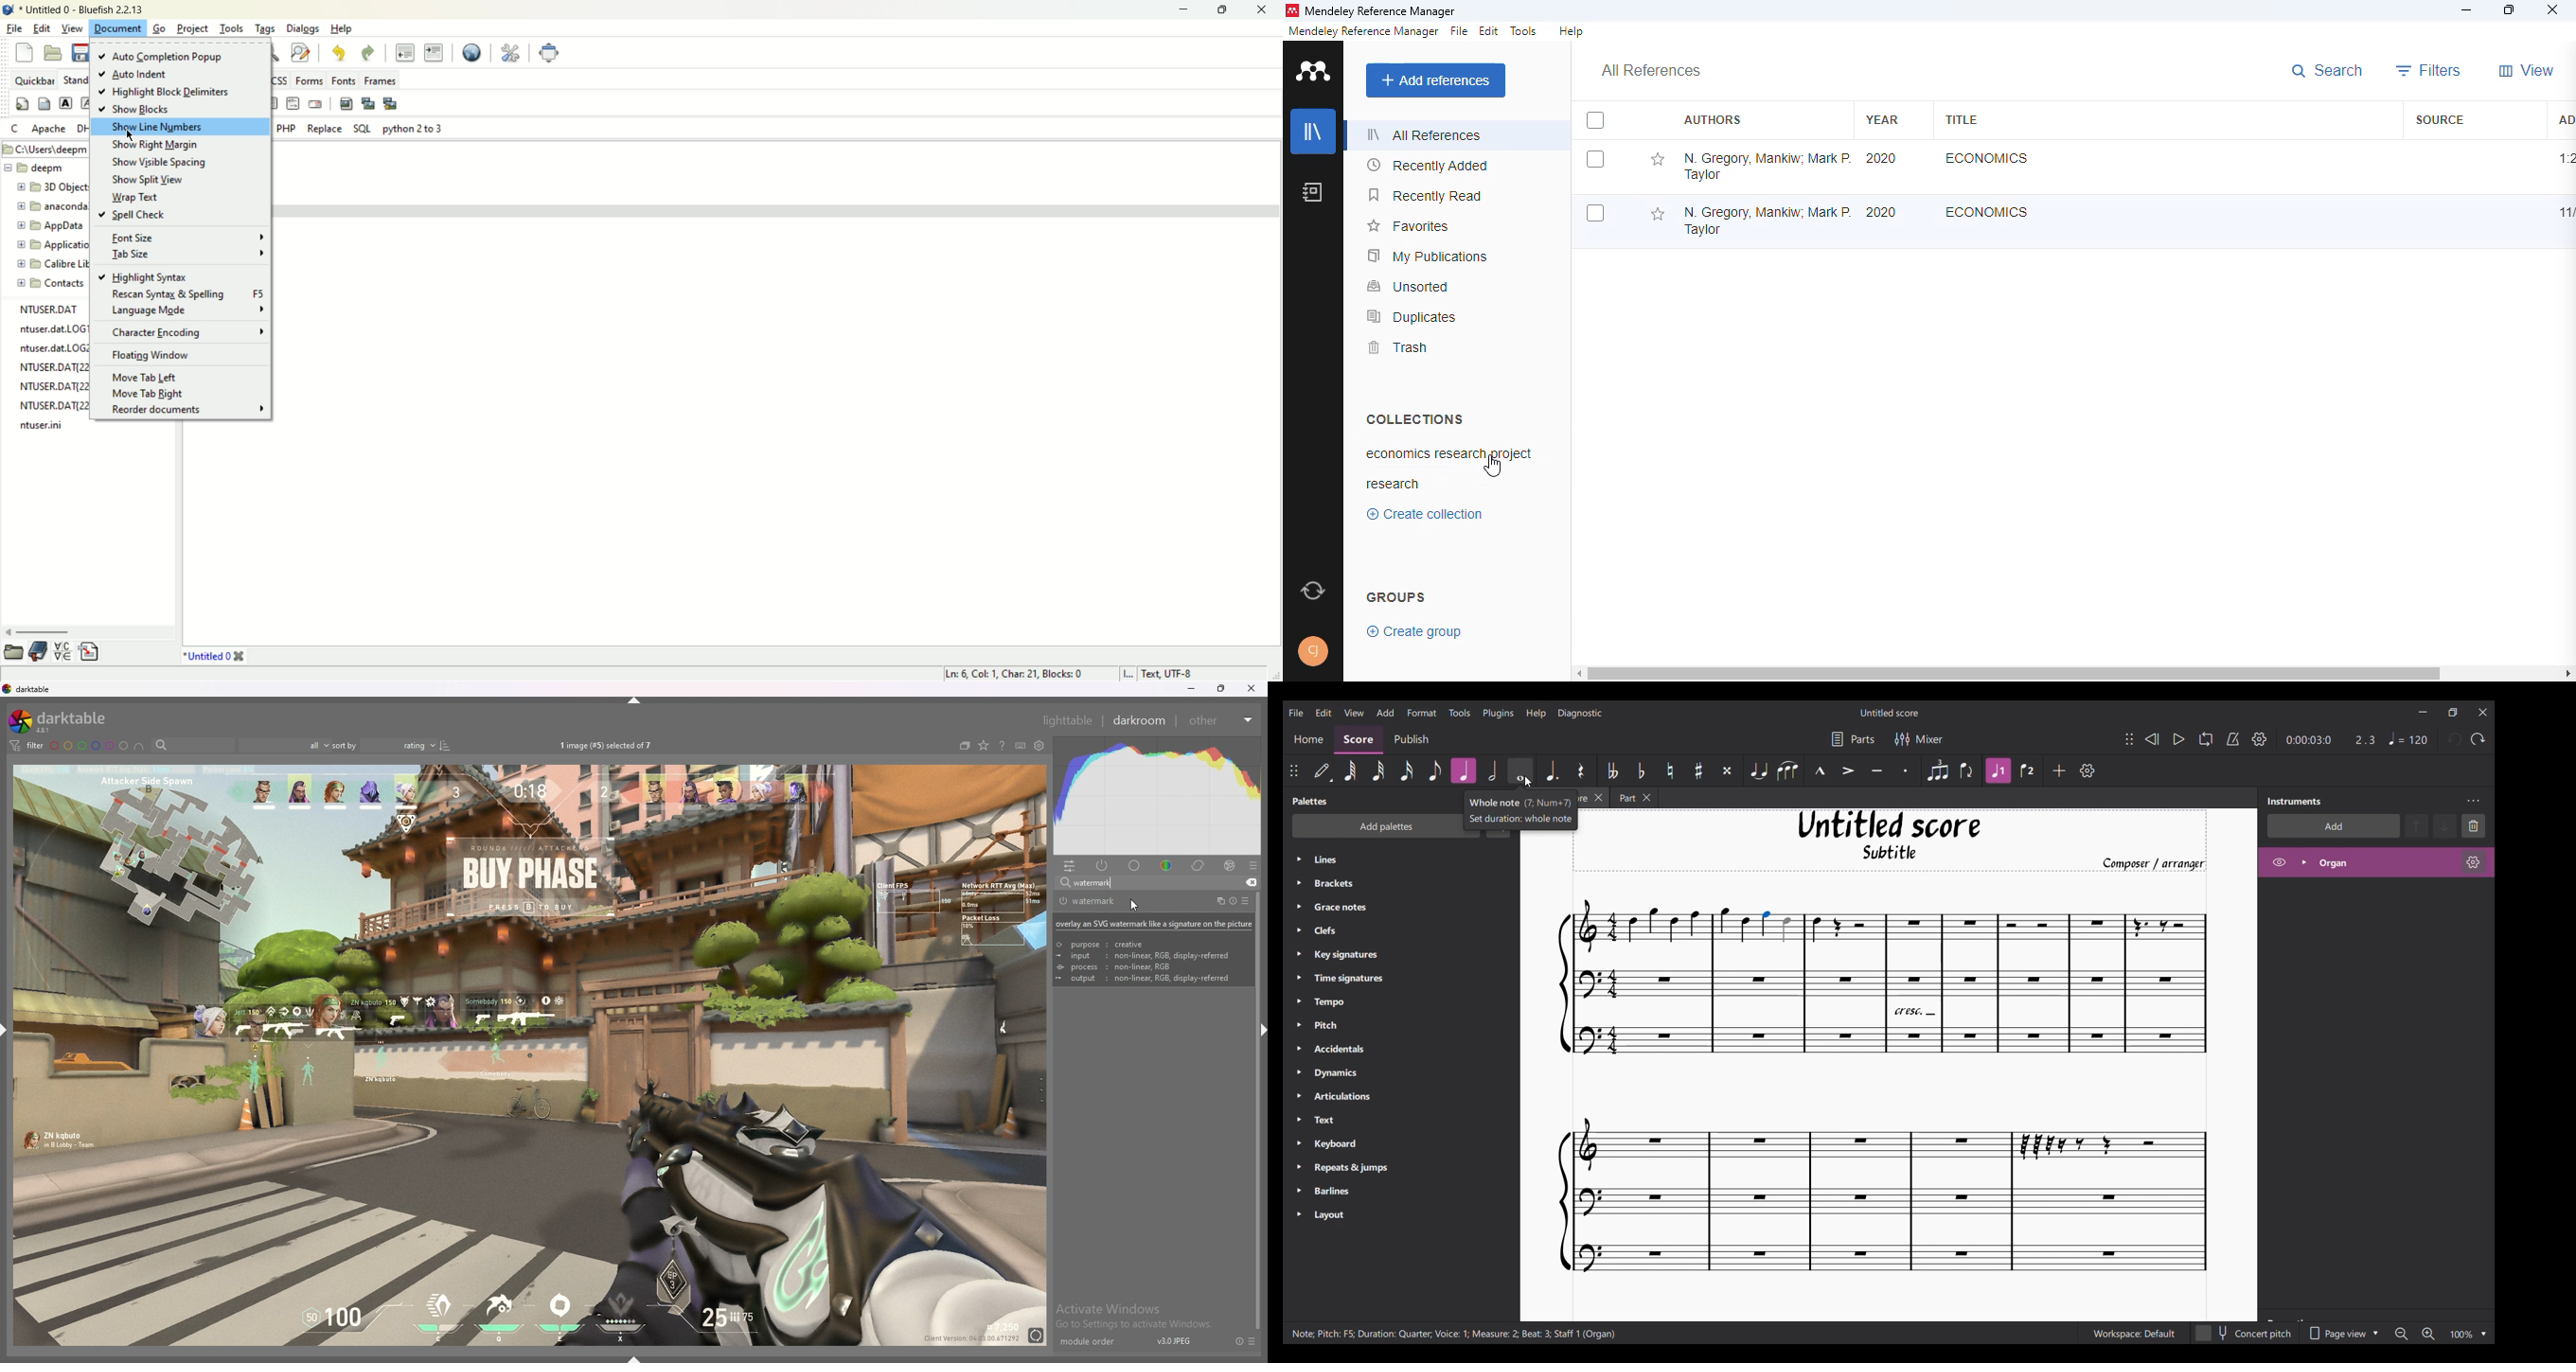  I want to click on Earlier tab, so click(1633, 797).